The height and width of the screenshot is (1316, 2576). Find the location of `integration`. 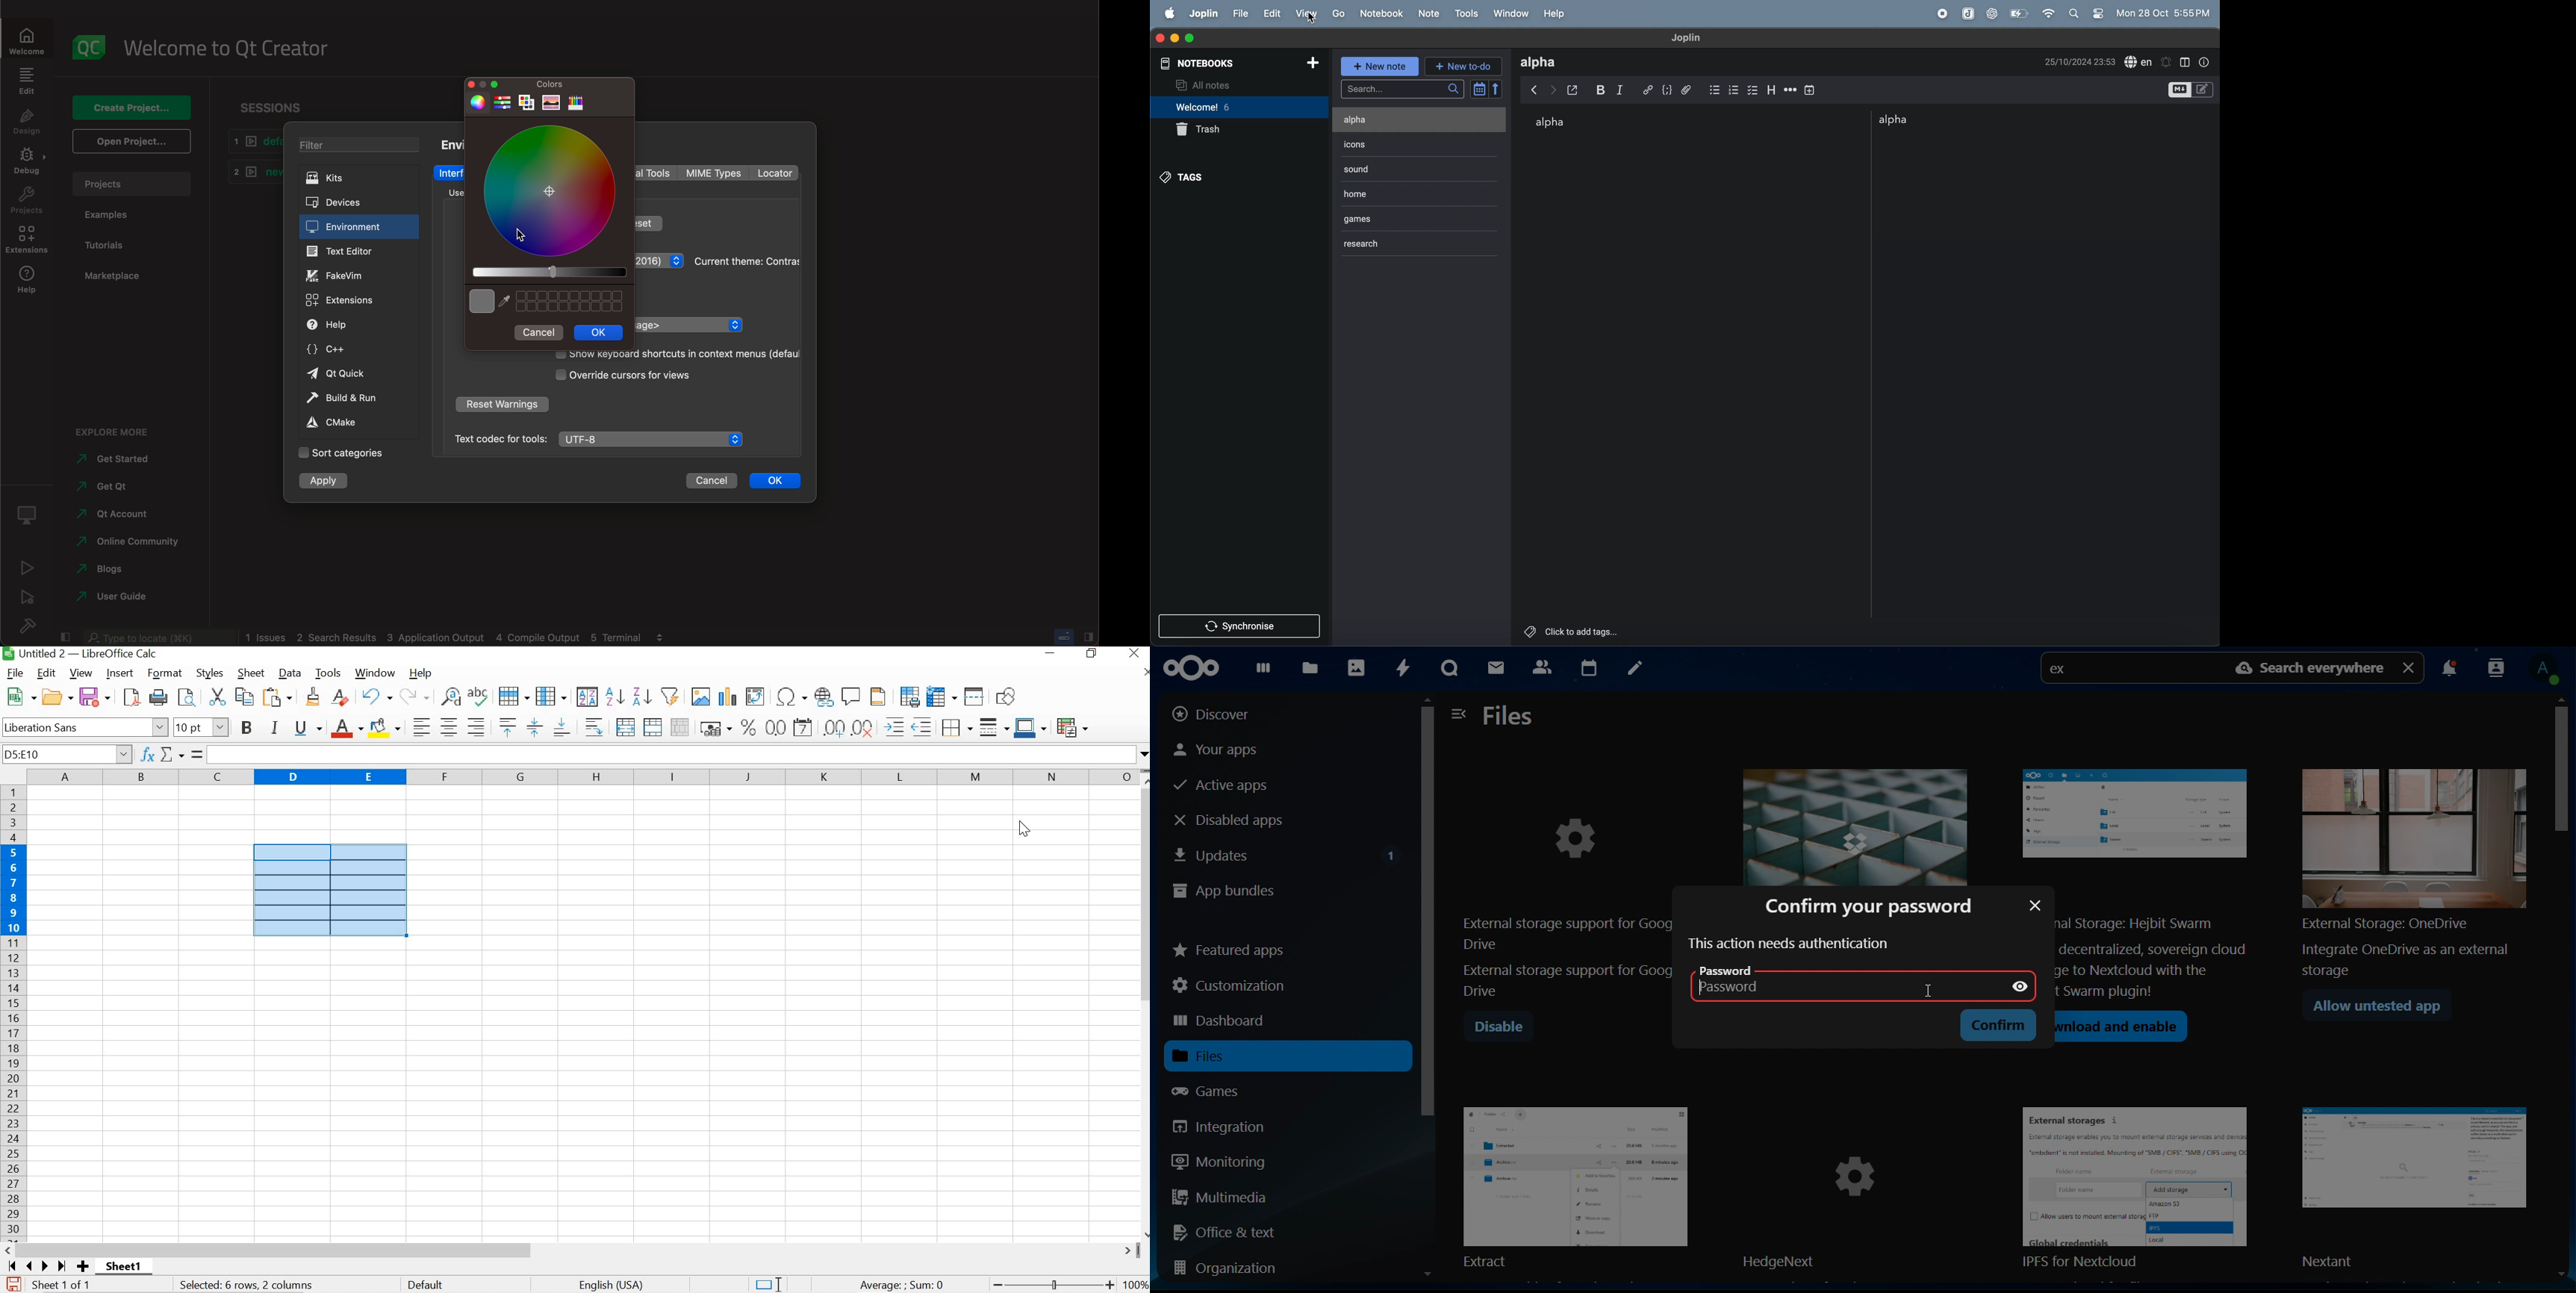

integration is located at coordinates (1230, 1127).